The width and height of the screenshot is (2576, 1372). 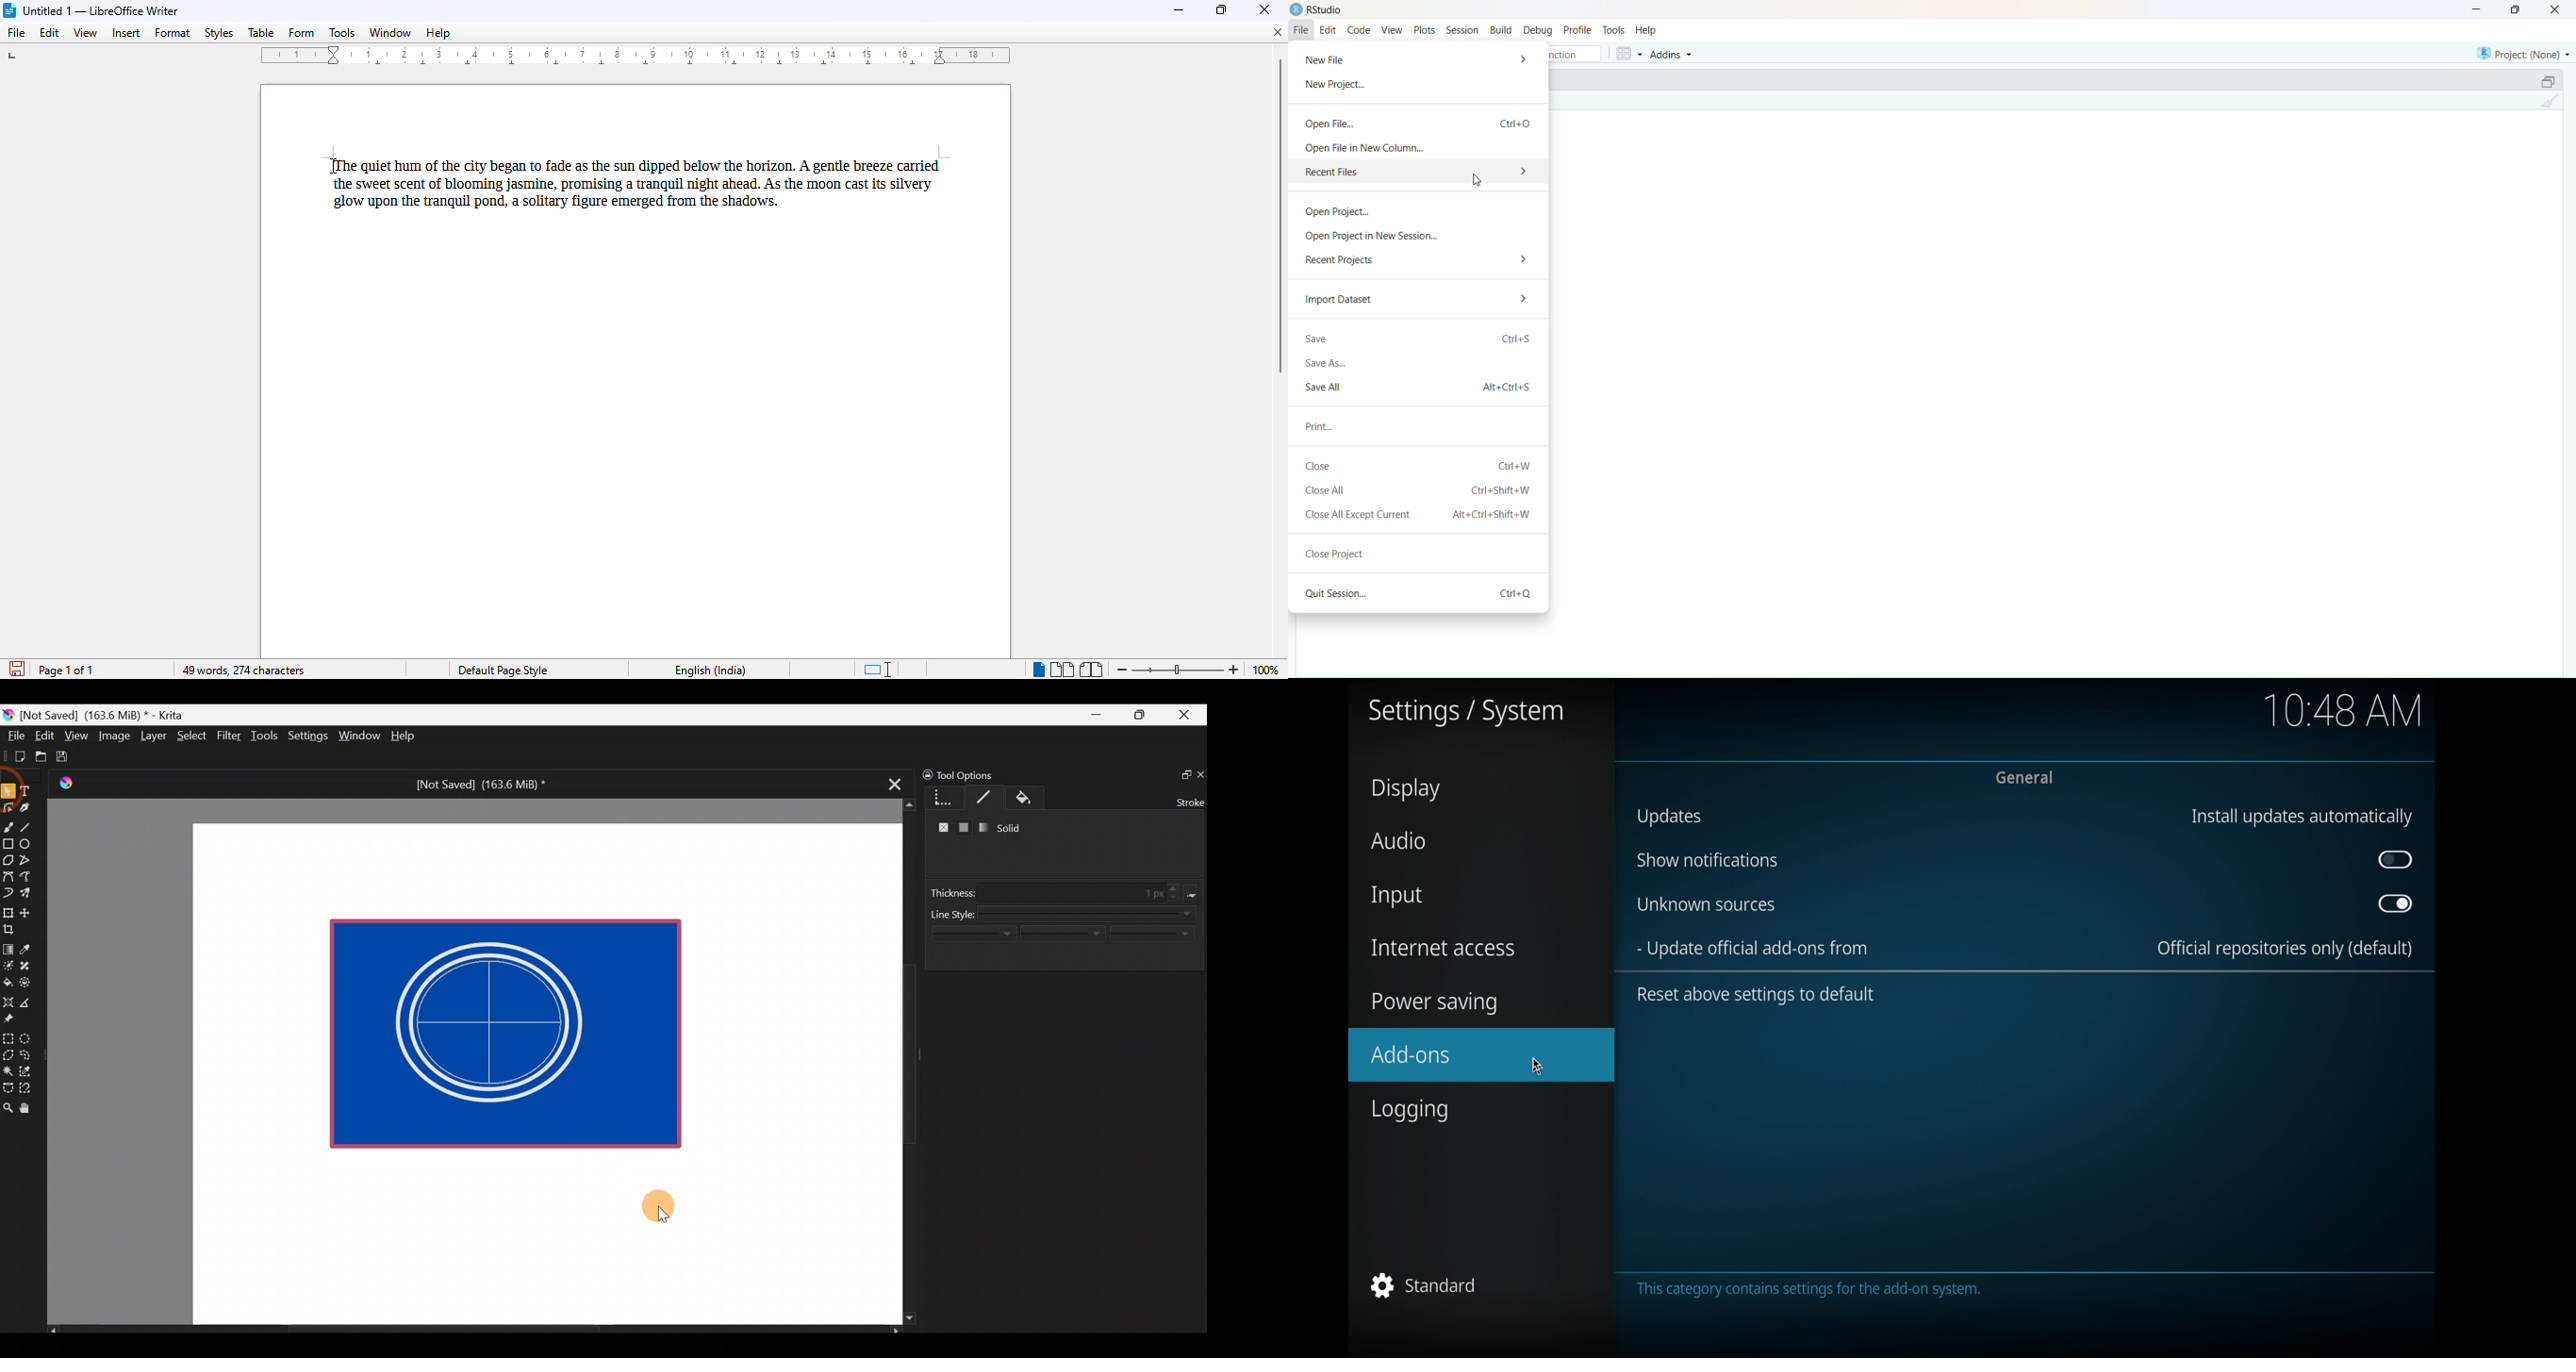 What do you see at coordinates (9, 893) in the screenshot?
I see `Dynamic brush tool` at bounding box center [9, 893].